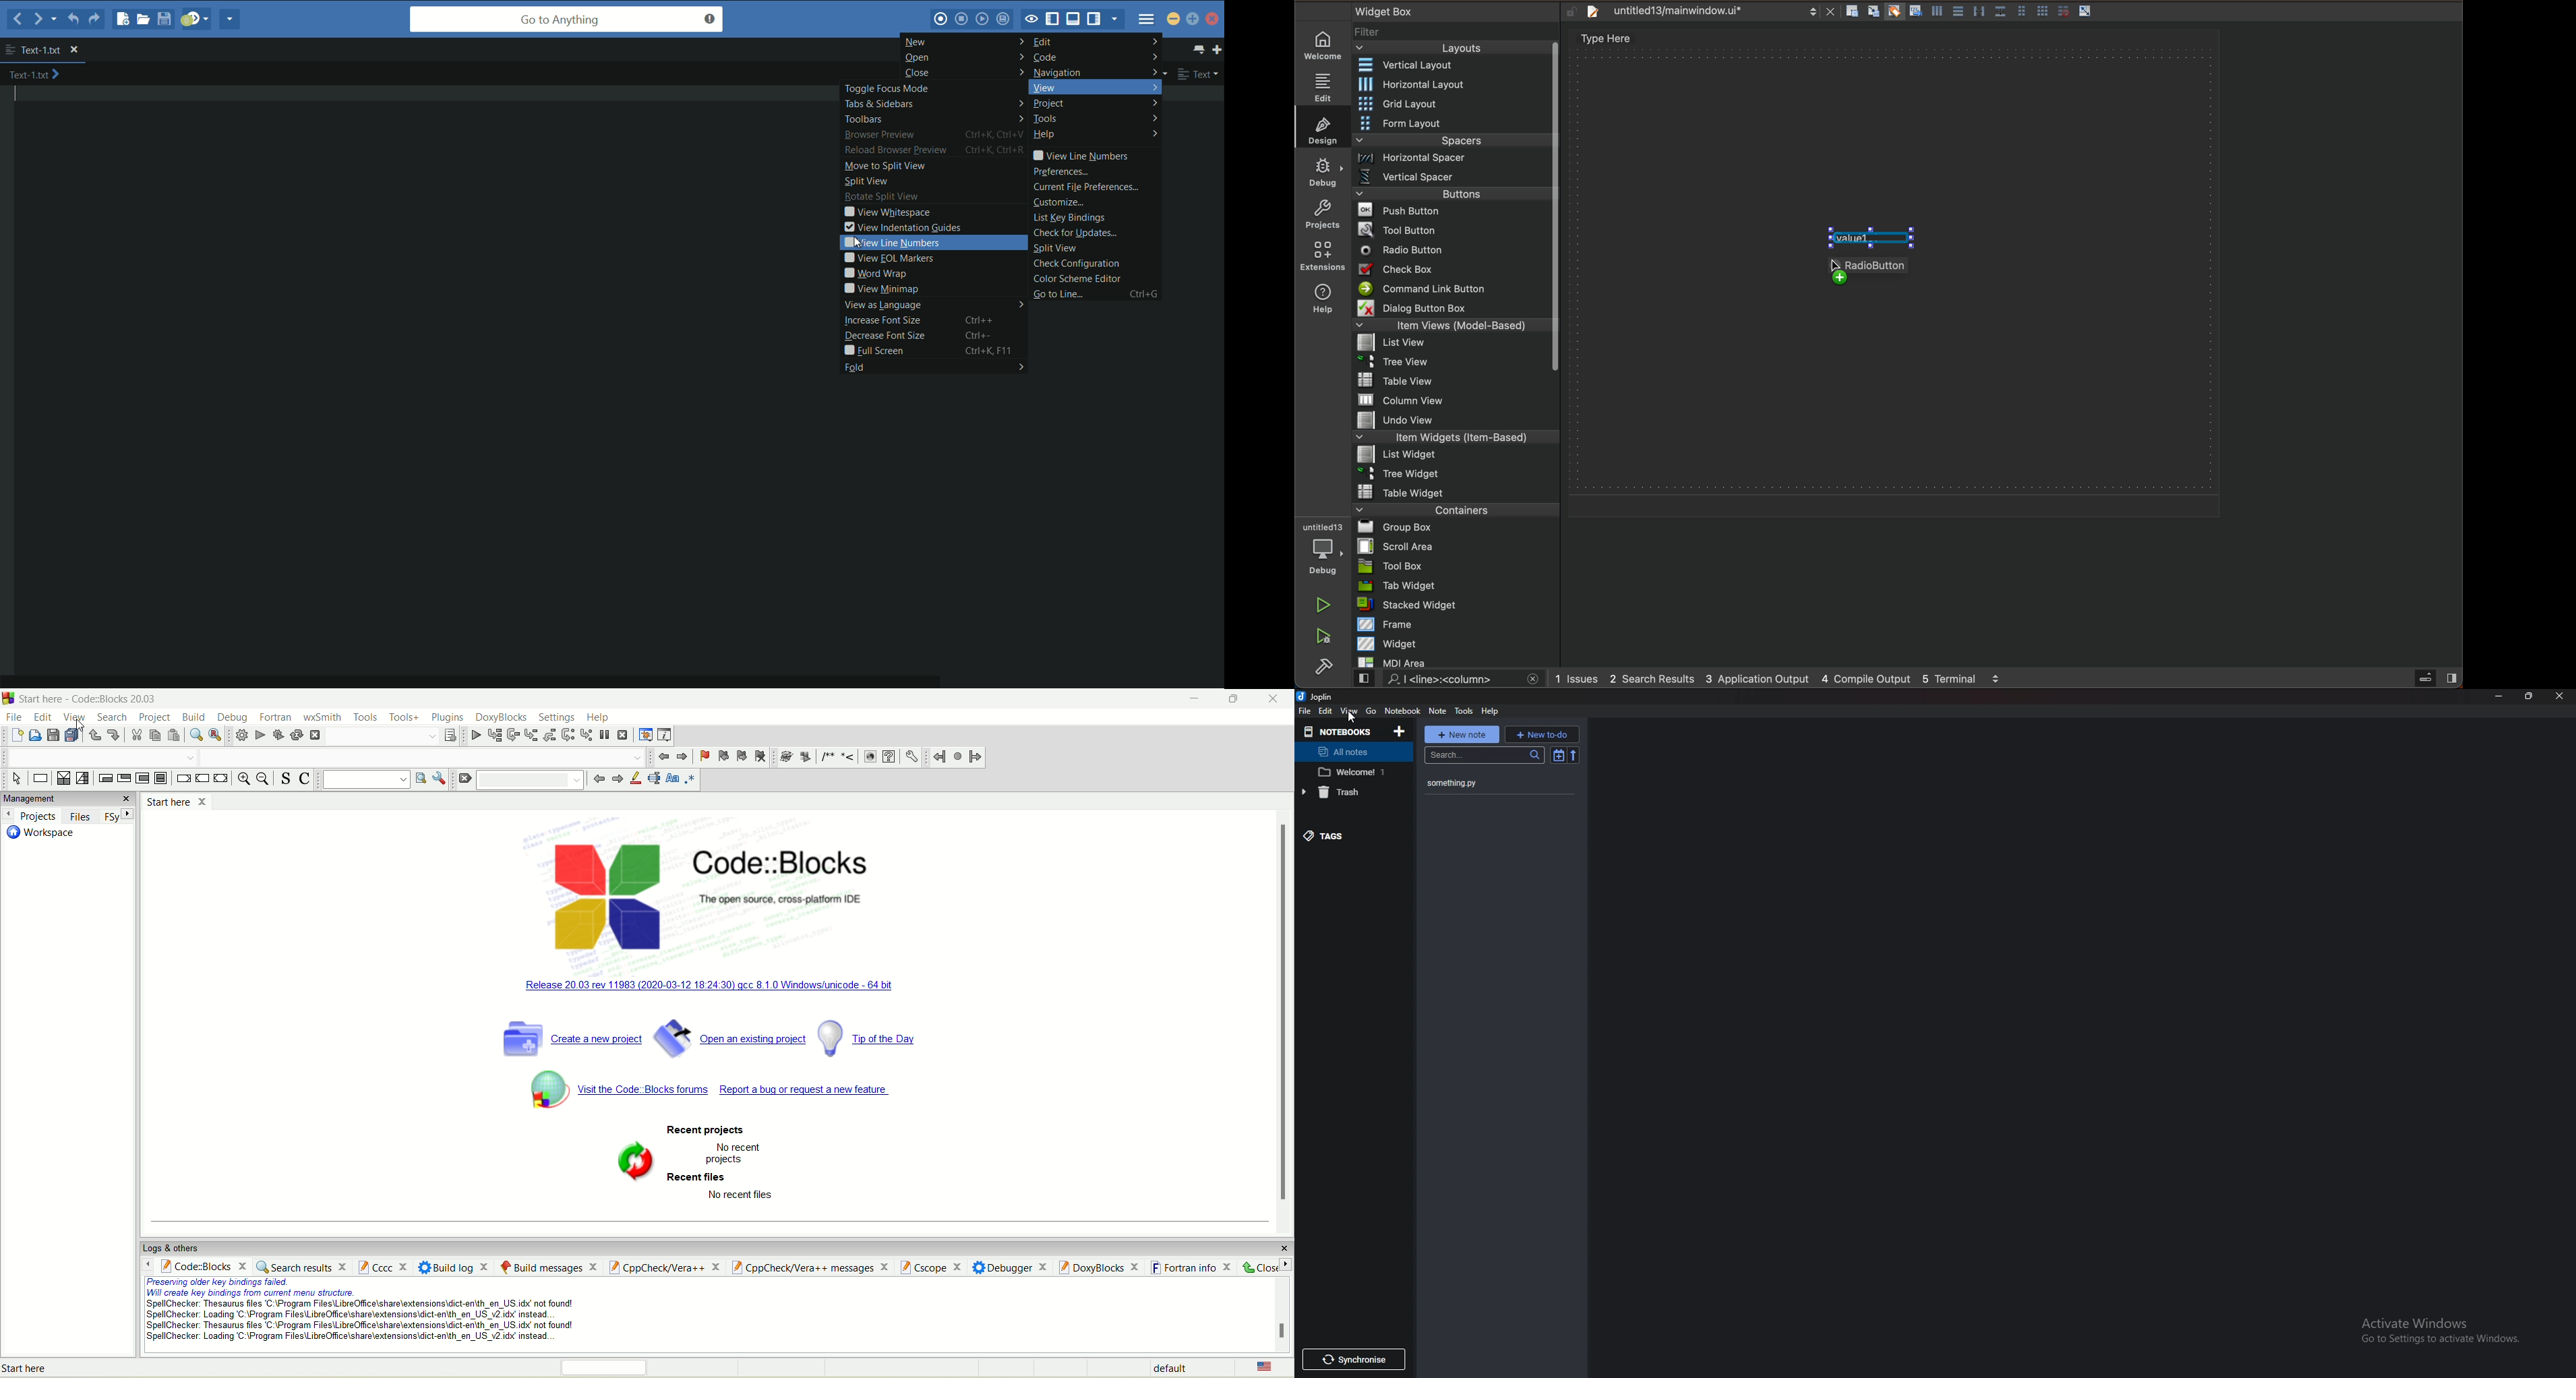 This screenshot has height=1400, width=2576. Describe the element at coordinates (1328, 45) in the screenshot. I see `home` at that location.